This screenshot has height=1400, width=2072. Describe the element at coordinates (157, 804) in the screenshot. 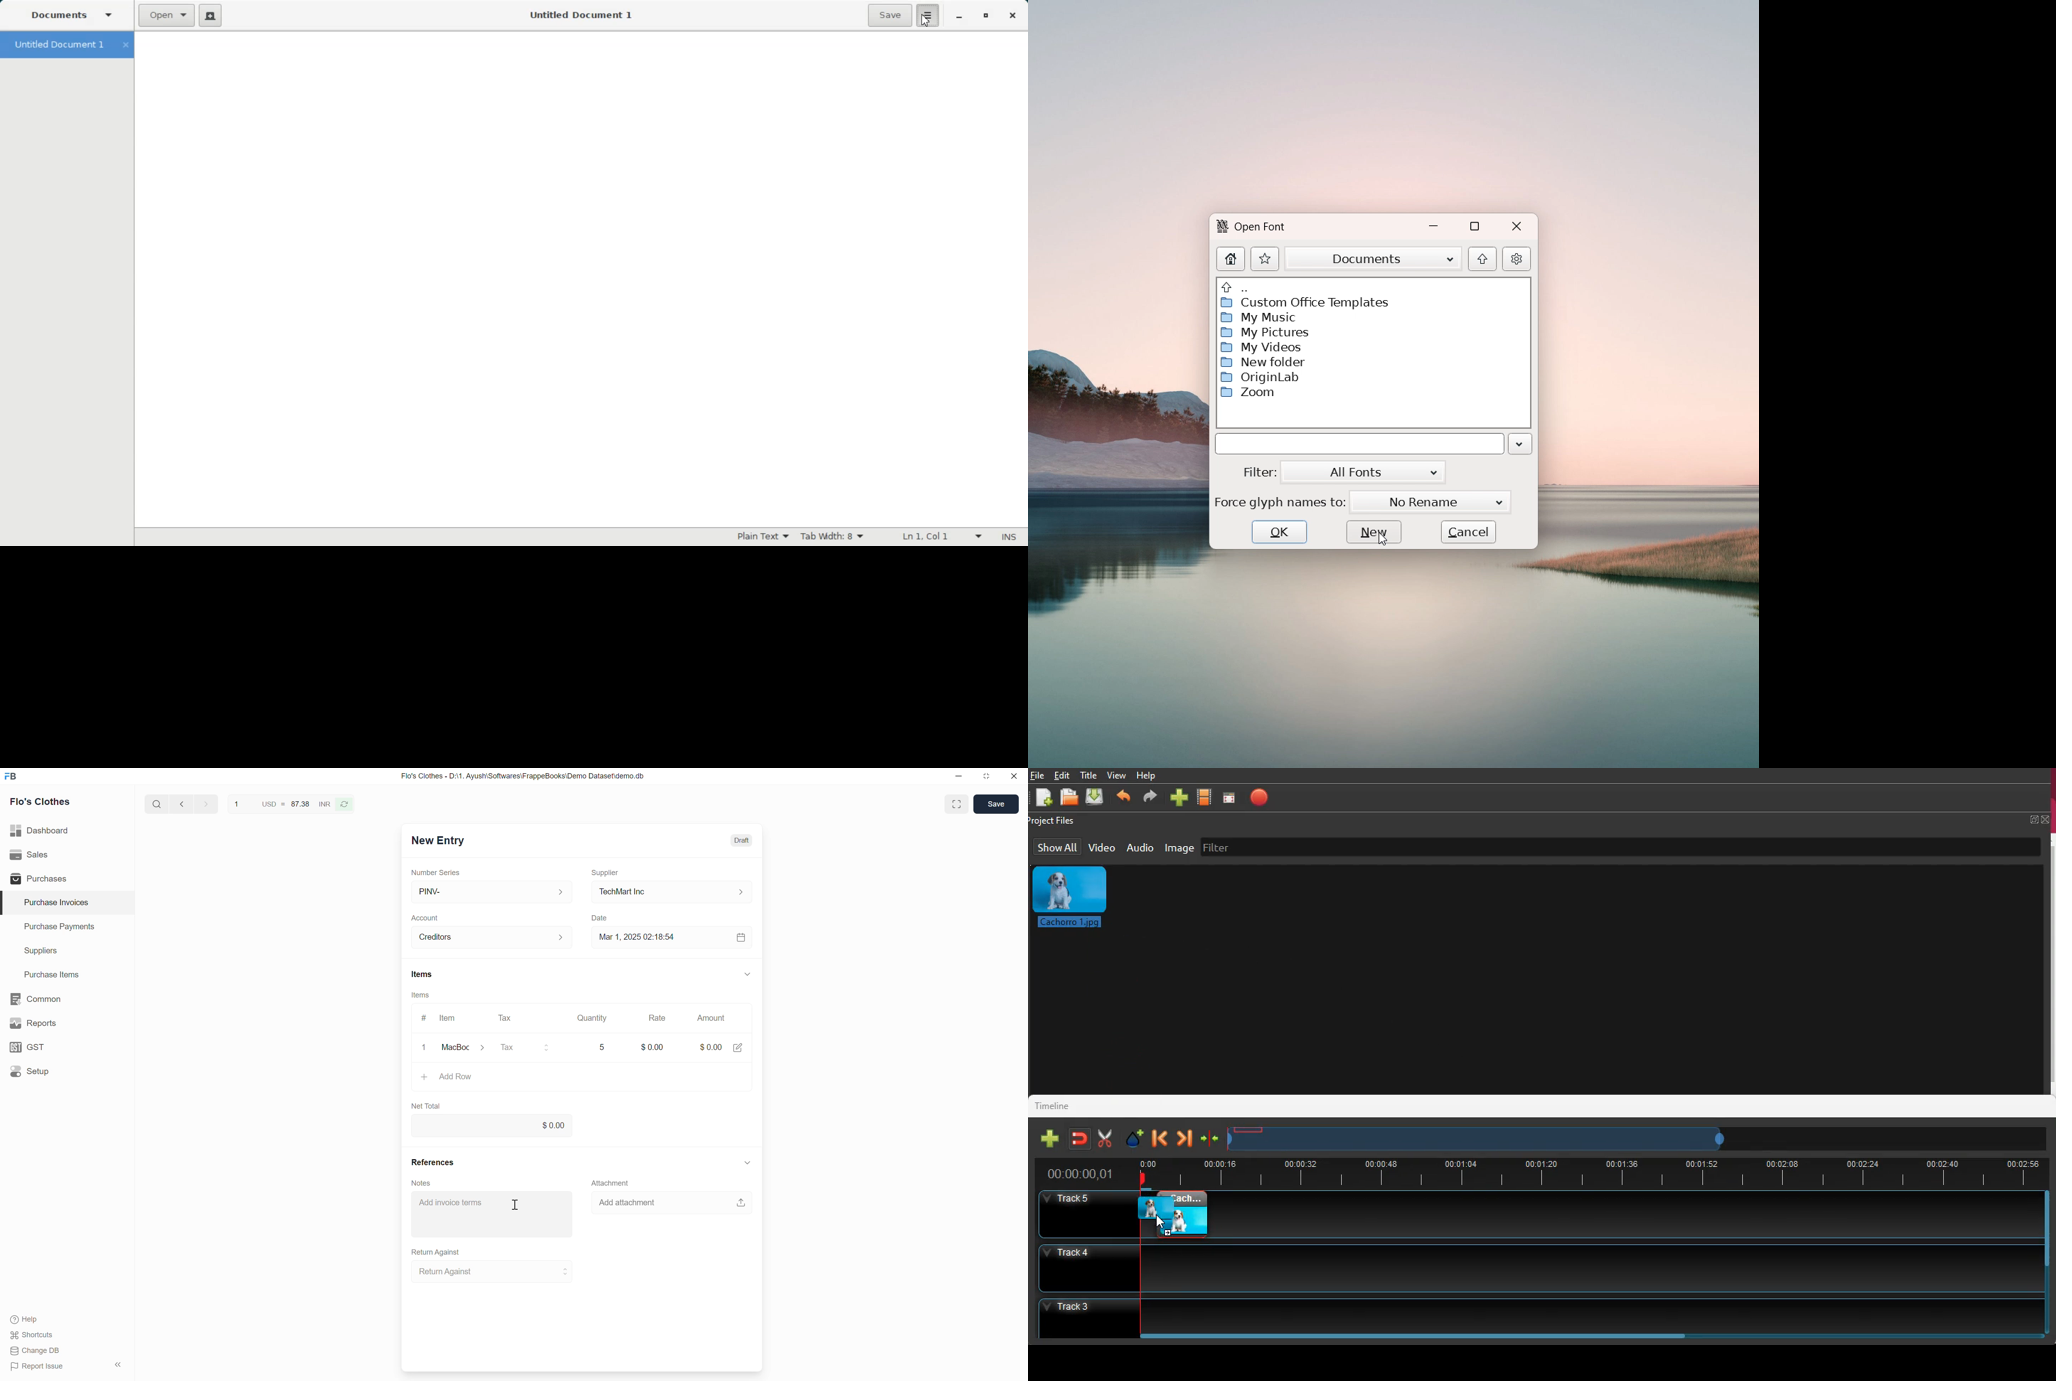

I see `Search` at that location.